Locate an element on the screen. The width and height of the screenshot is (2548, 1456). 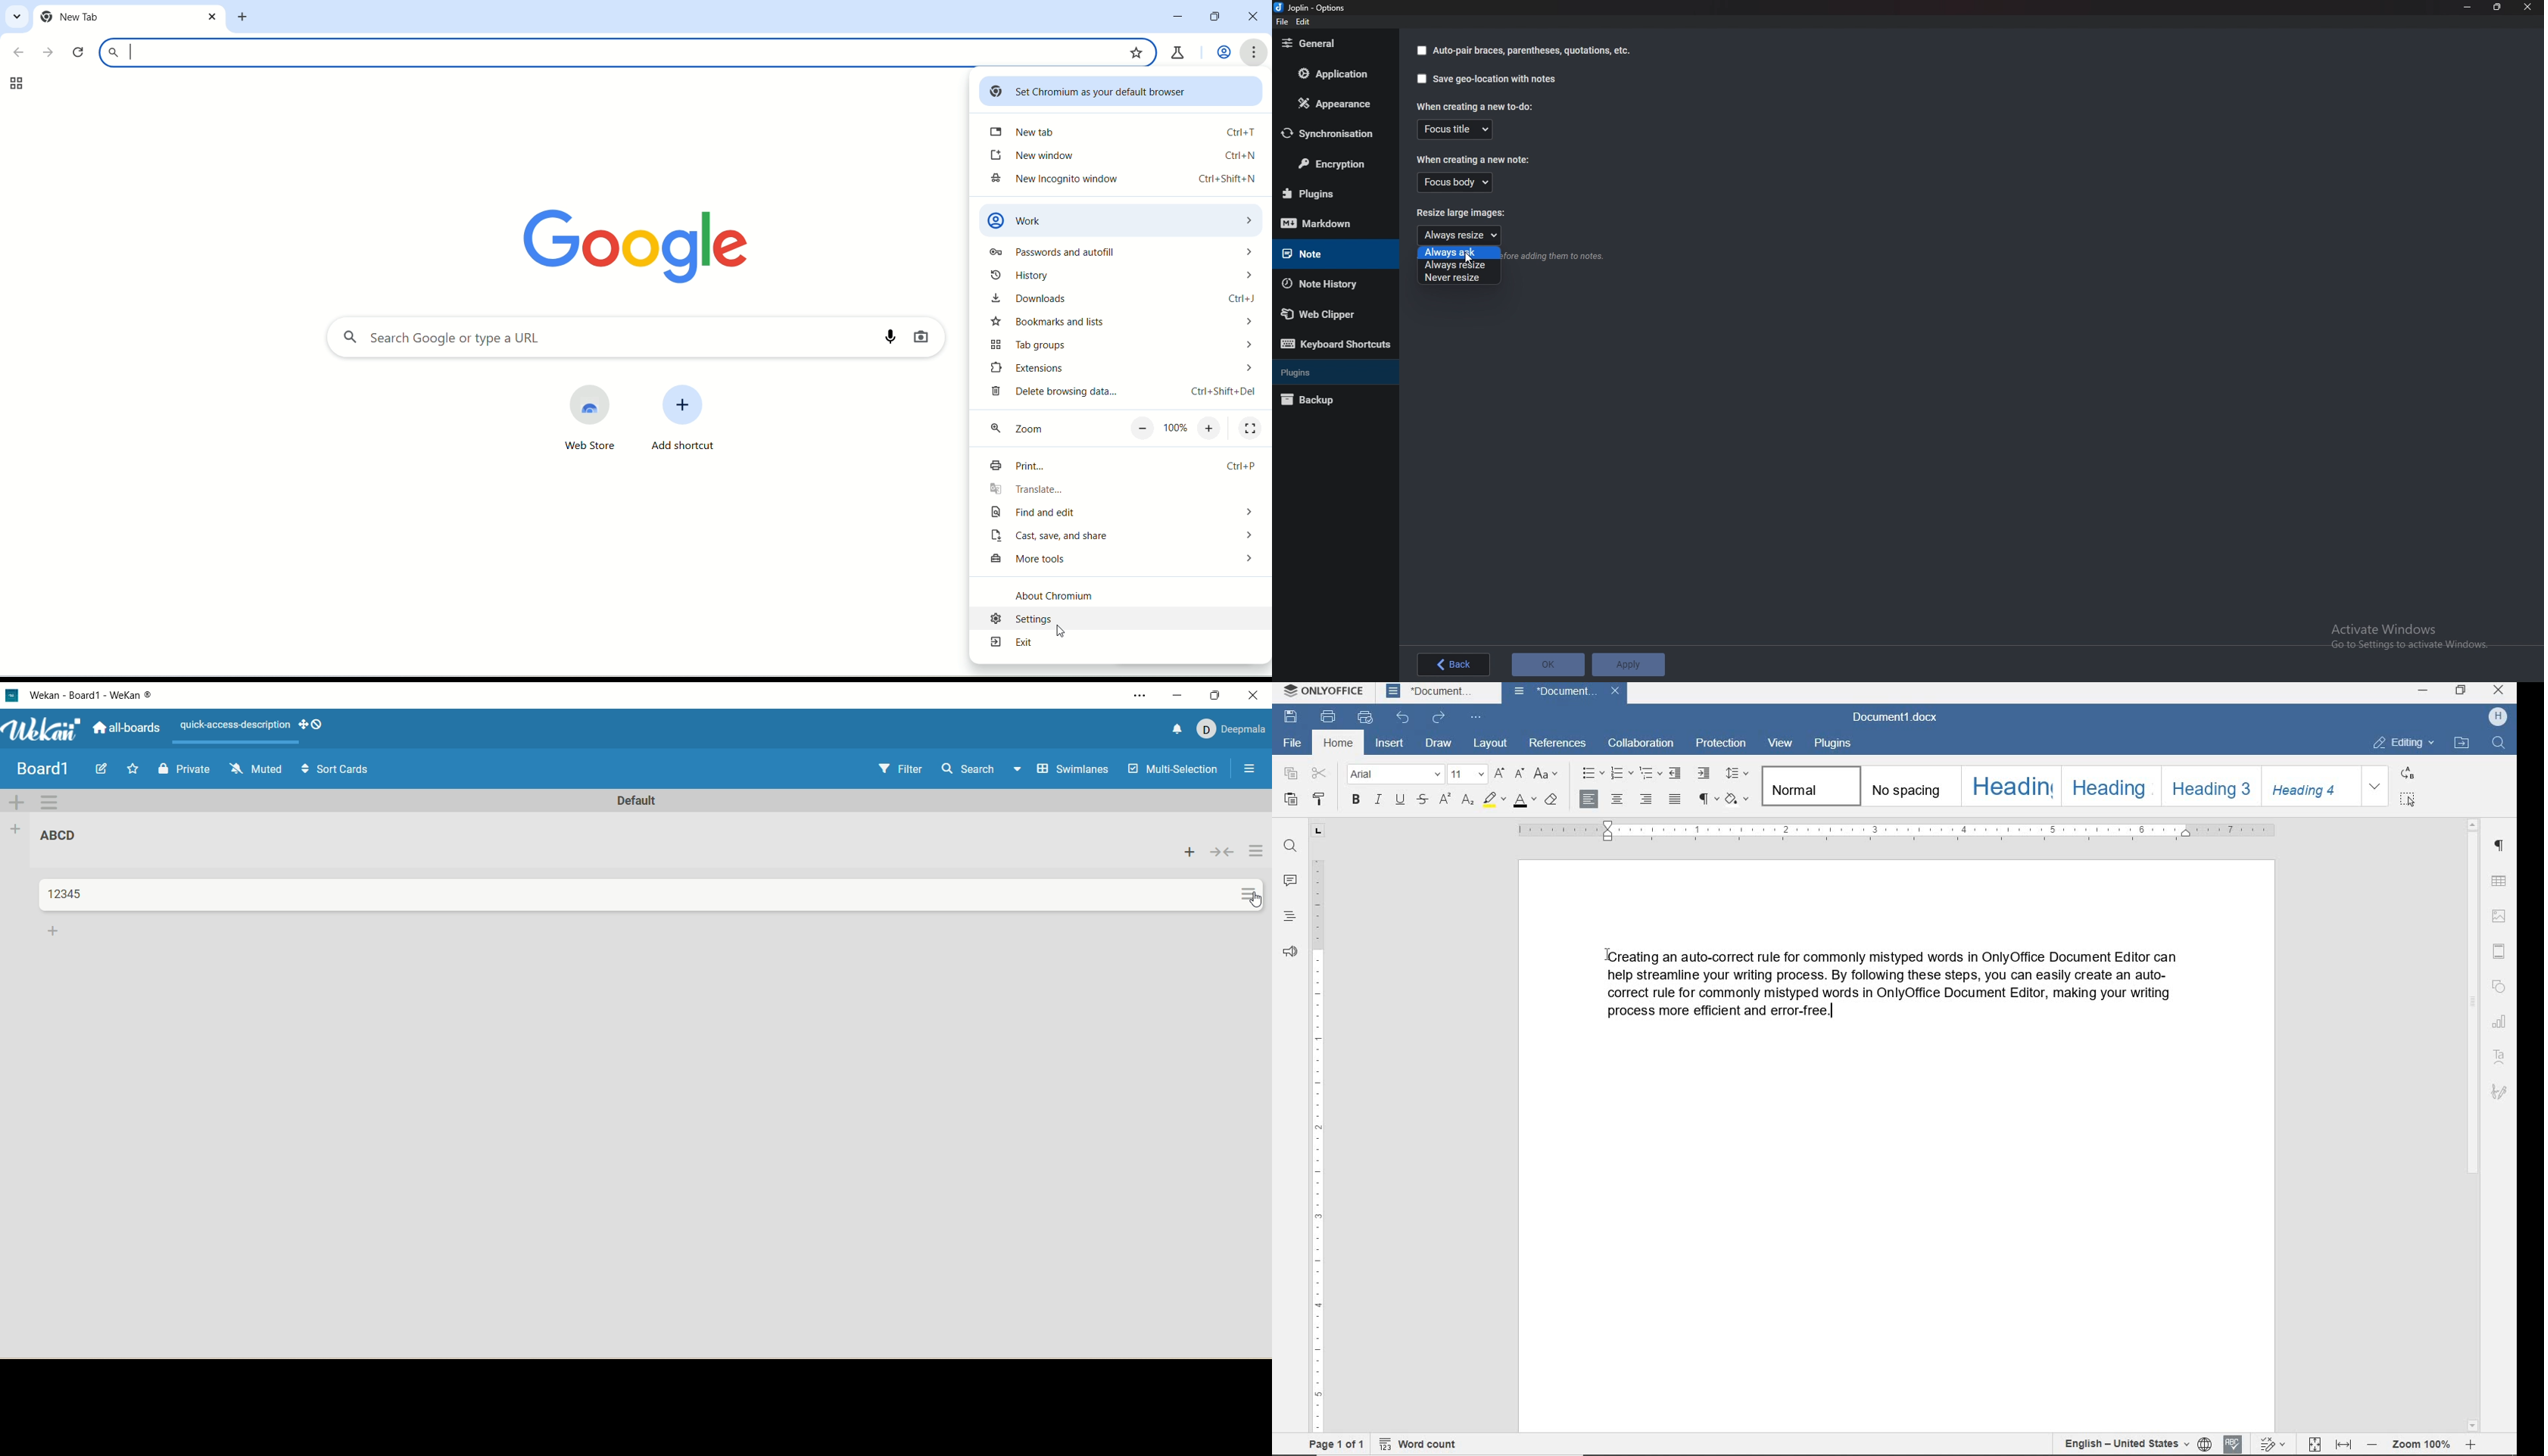
nonprinting characters is located at coordinates (1707, 797).